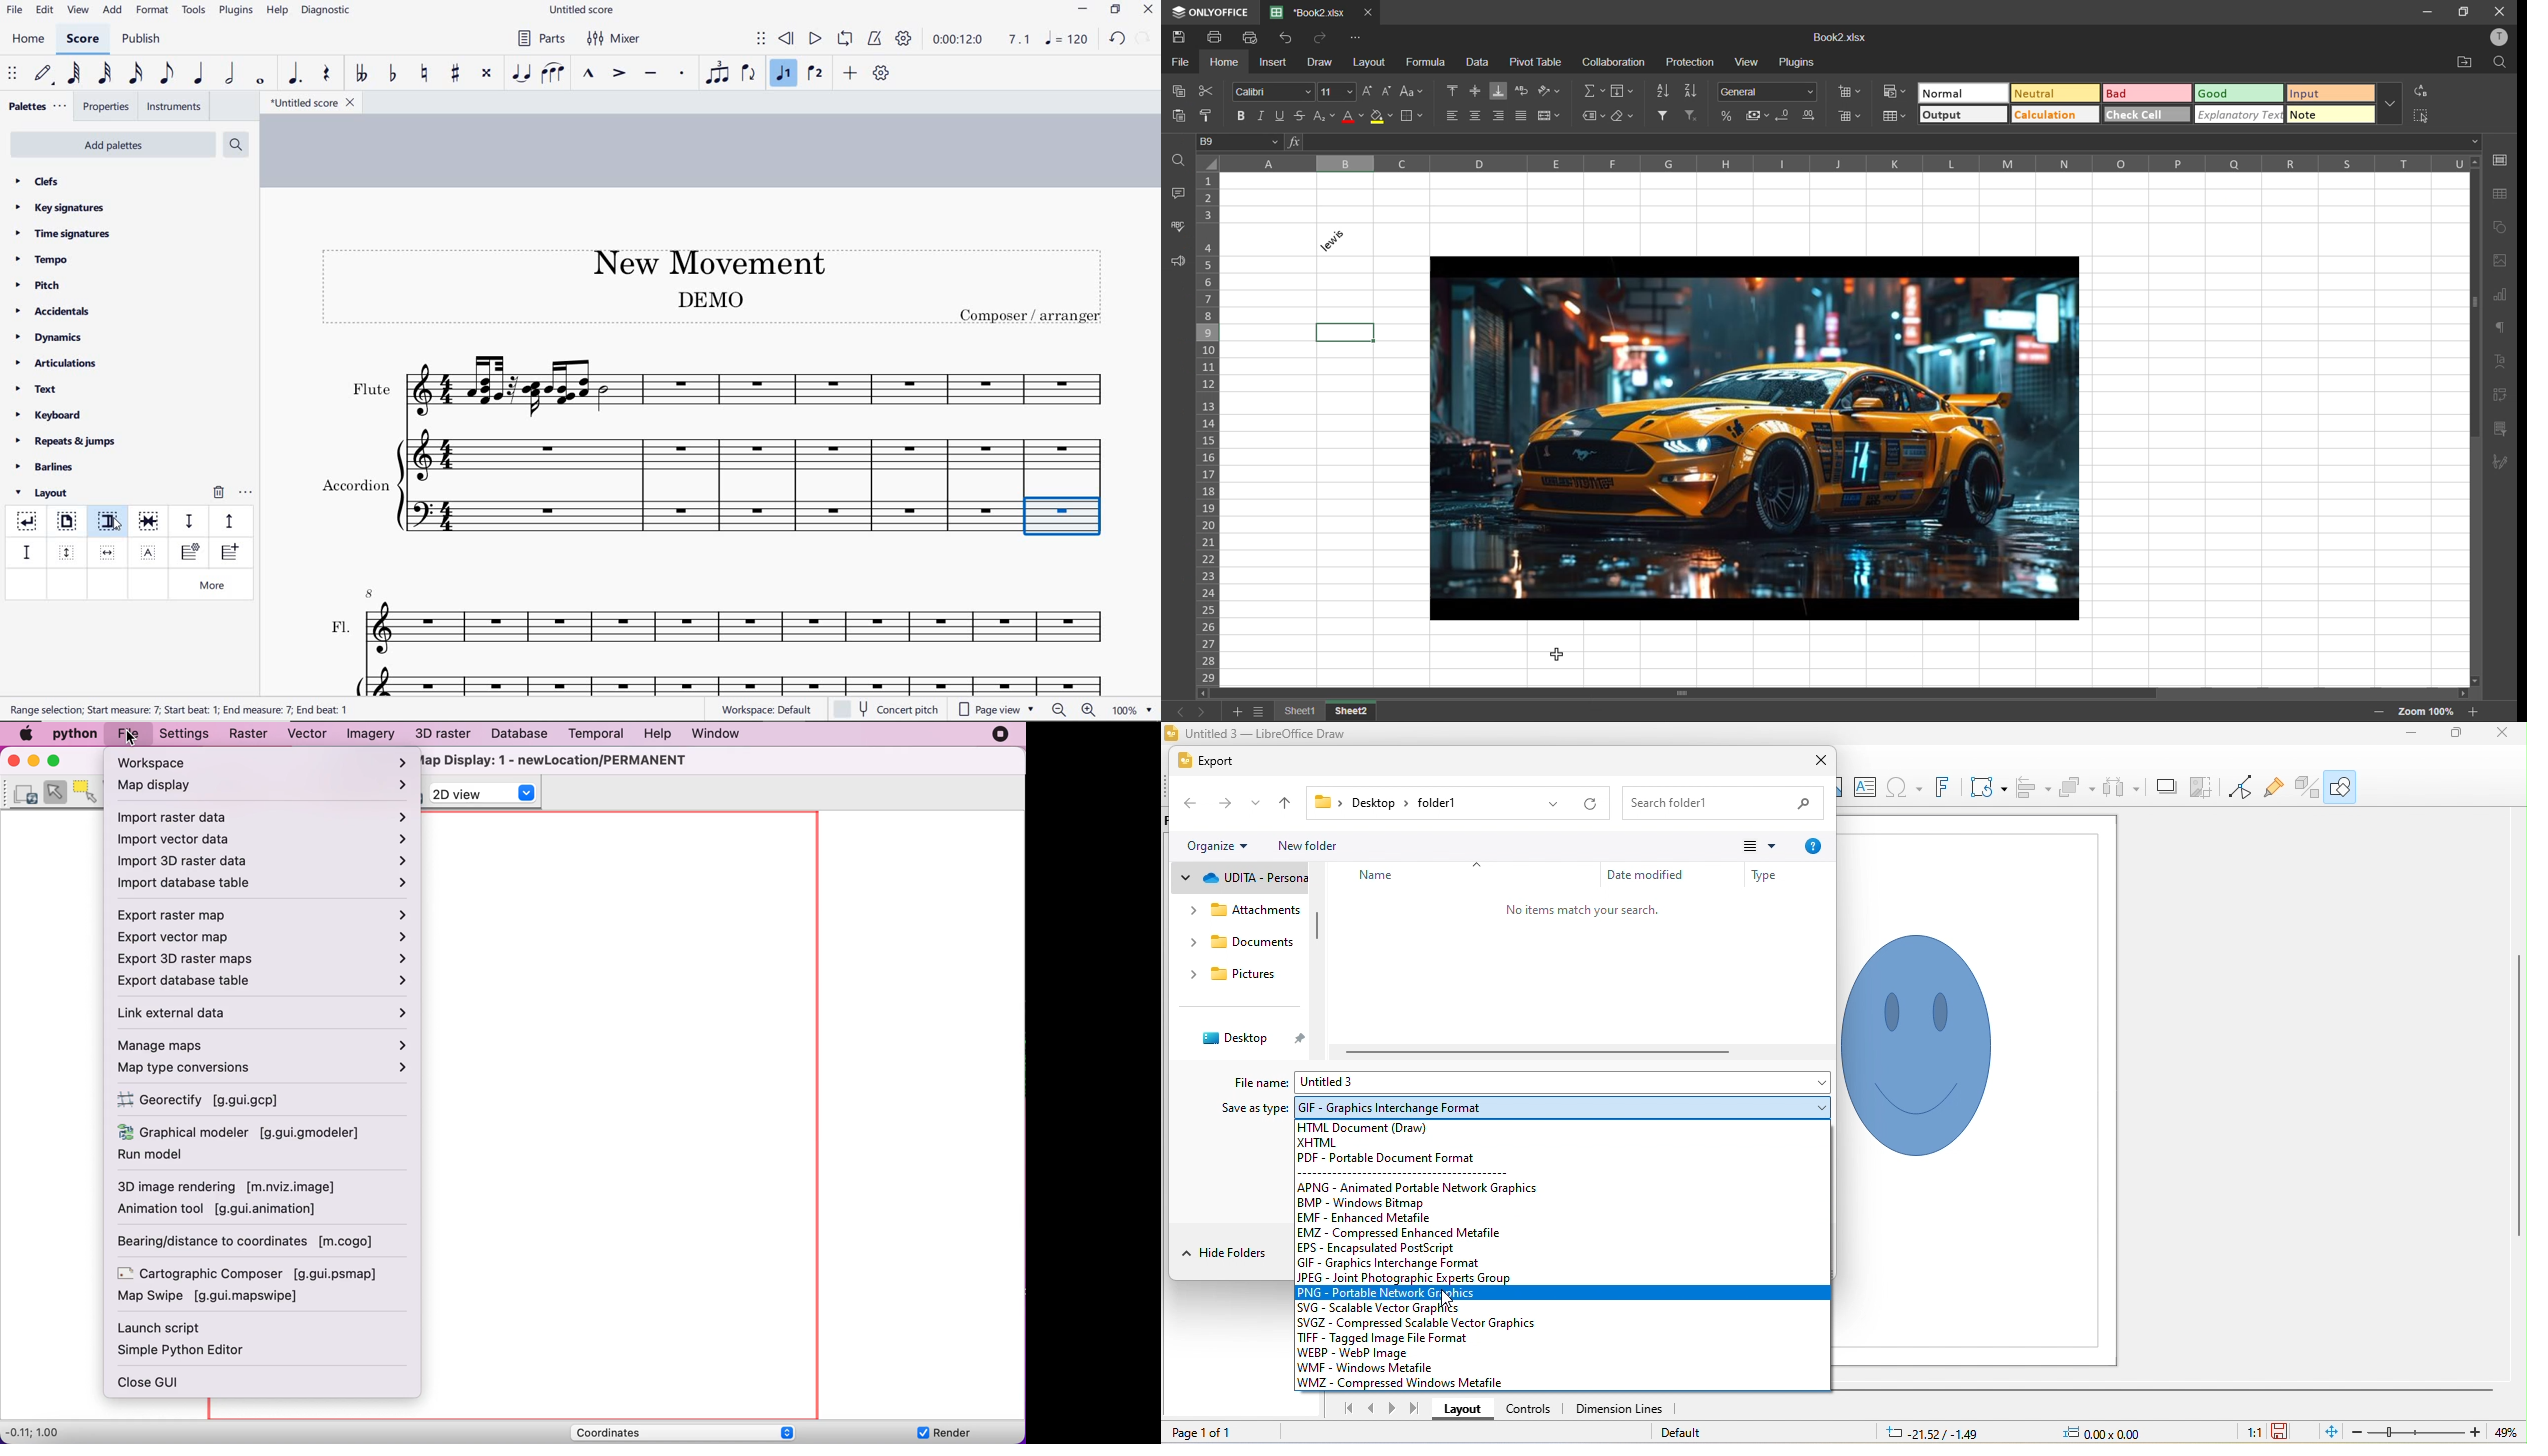 The image size is (2548, 1456). Describe the element at coordinates (68, 551) in the screenshot. I see `insert vertical frame` at that location.